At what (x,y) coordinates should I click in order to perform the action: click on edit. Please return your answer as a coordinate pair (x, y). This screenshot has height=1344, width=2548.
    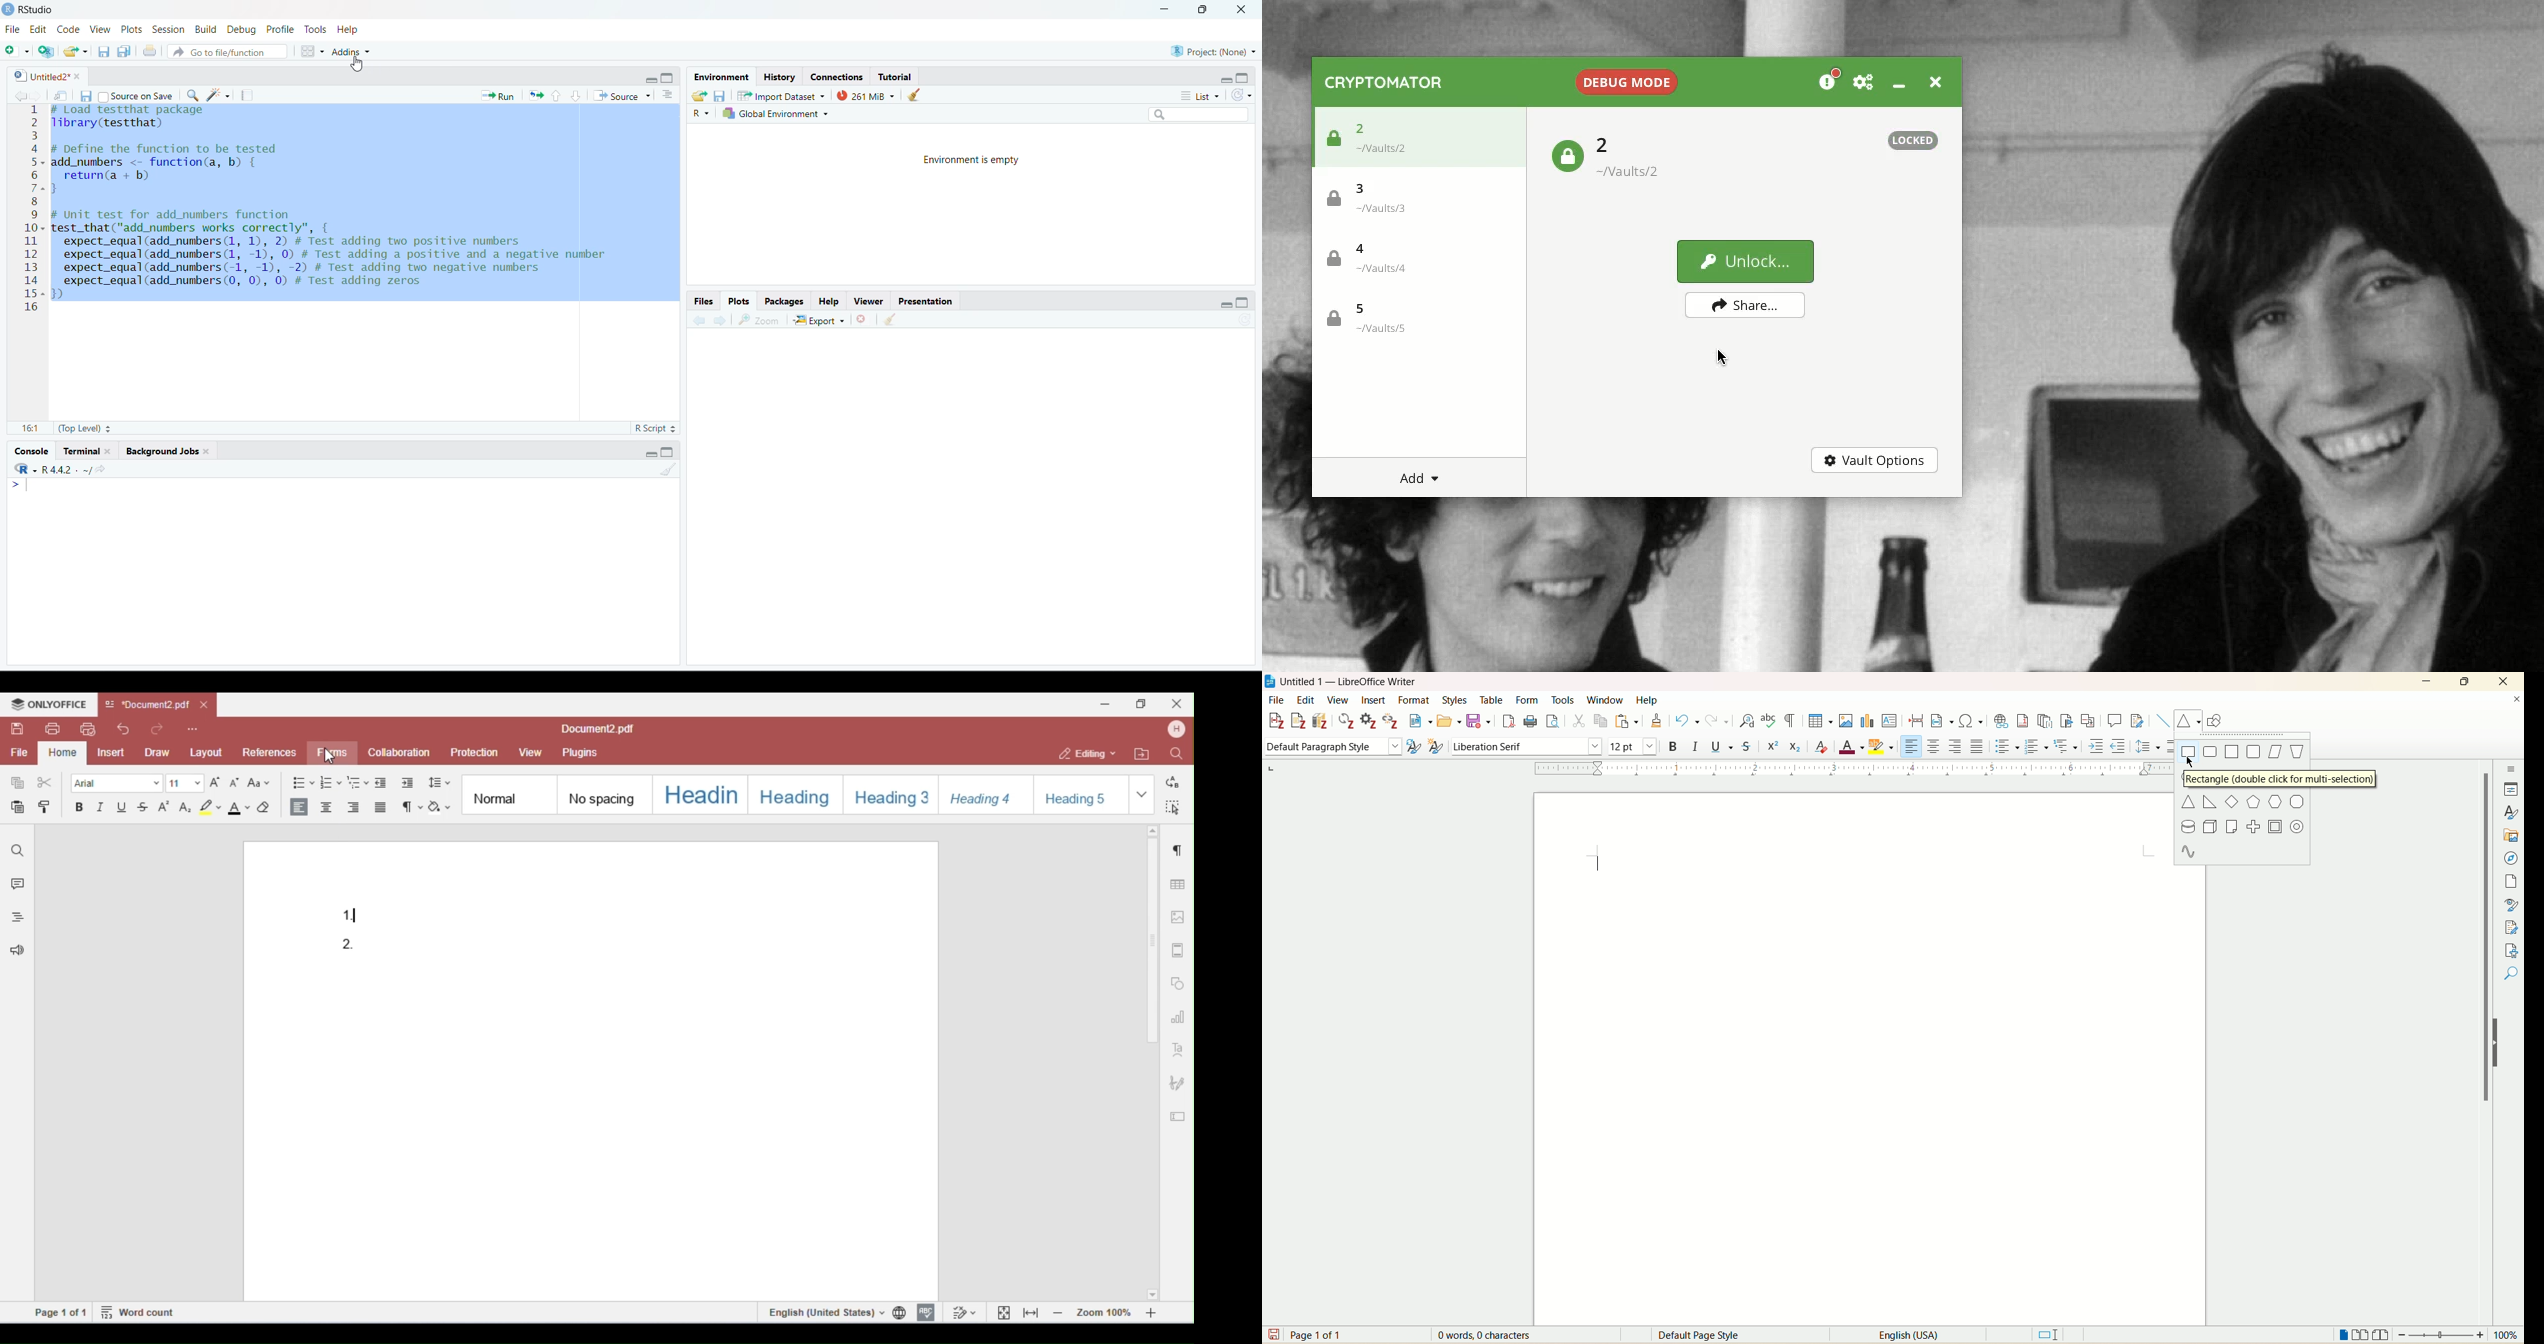
    Looking at the image, I should click on (1304, 700).